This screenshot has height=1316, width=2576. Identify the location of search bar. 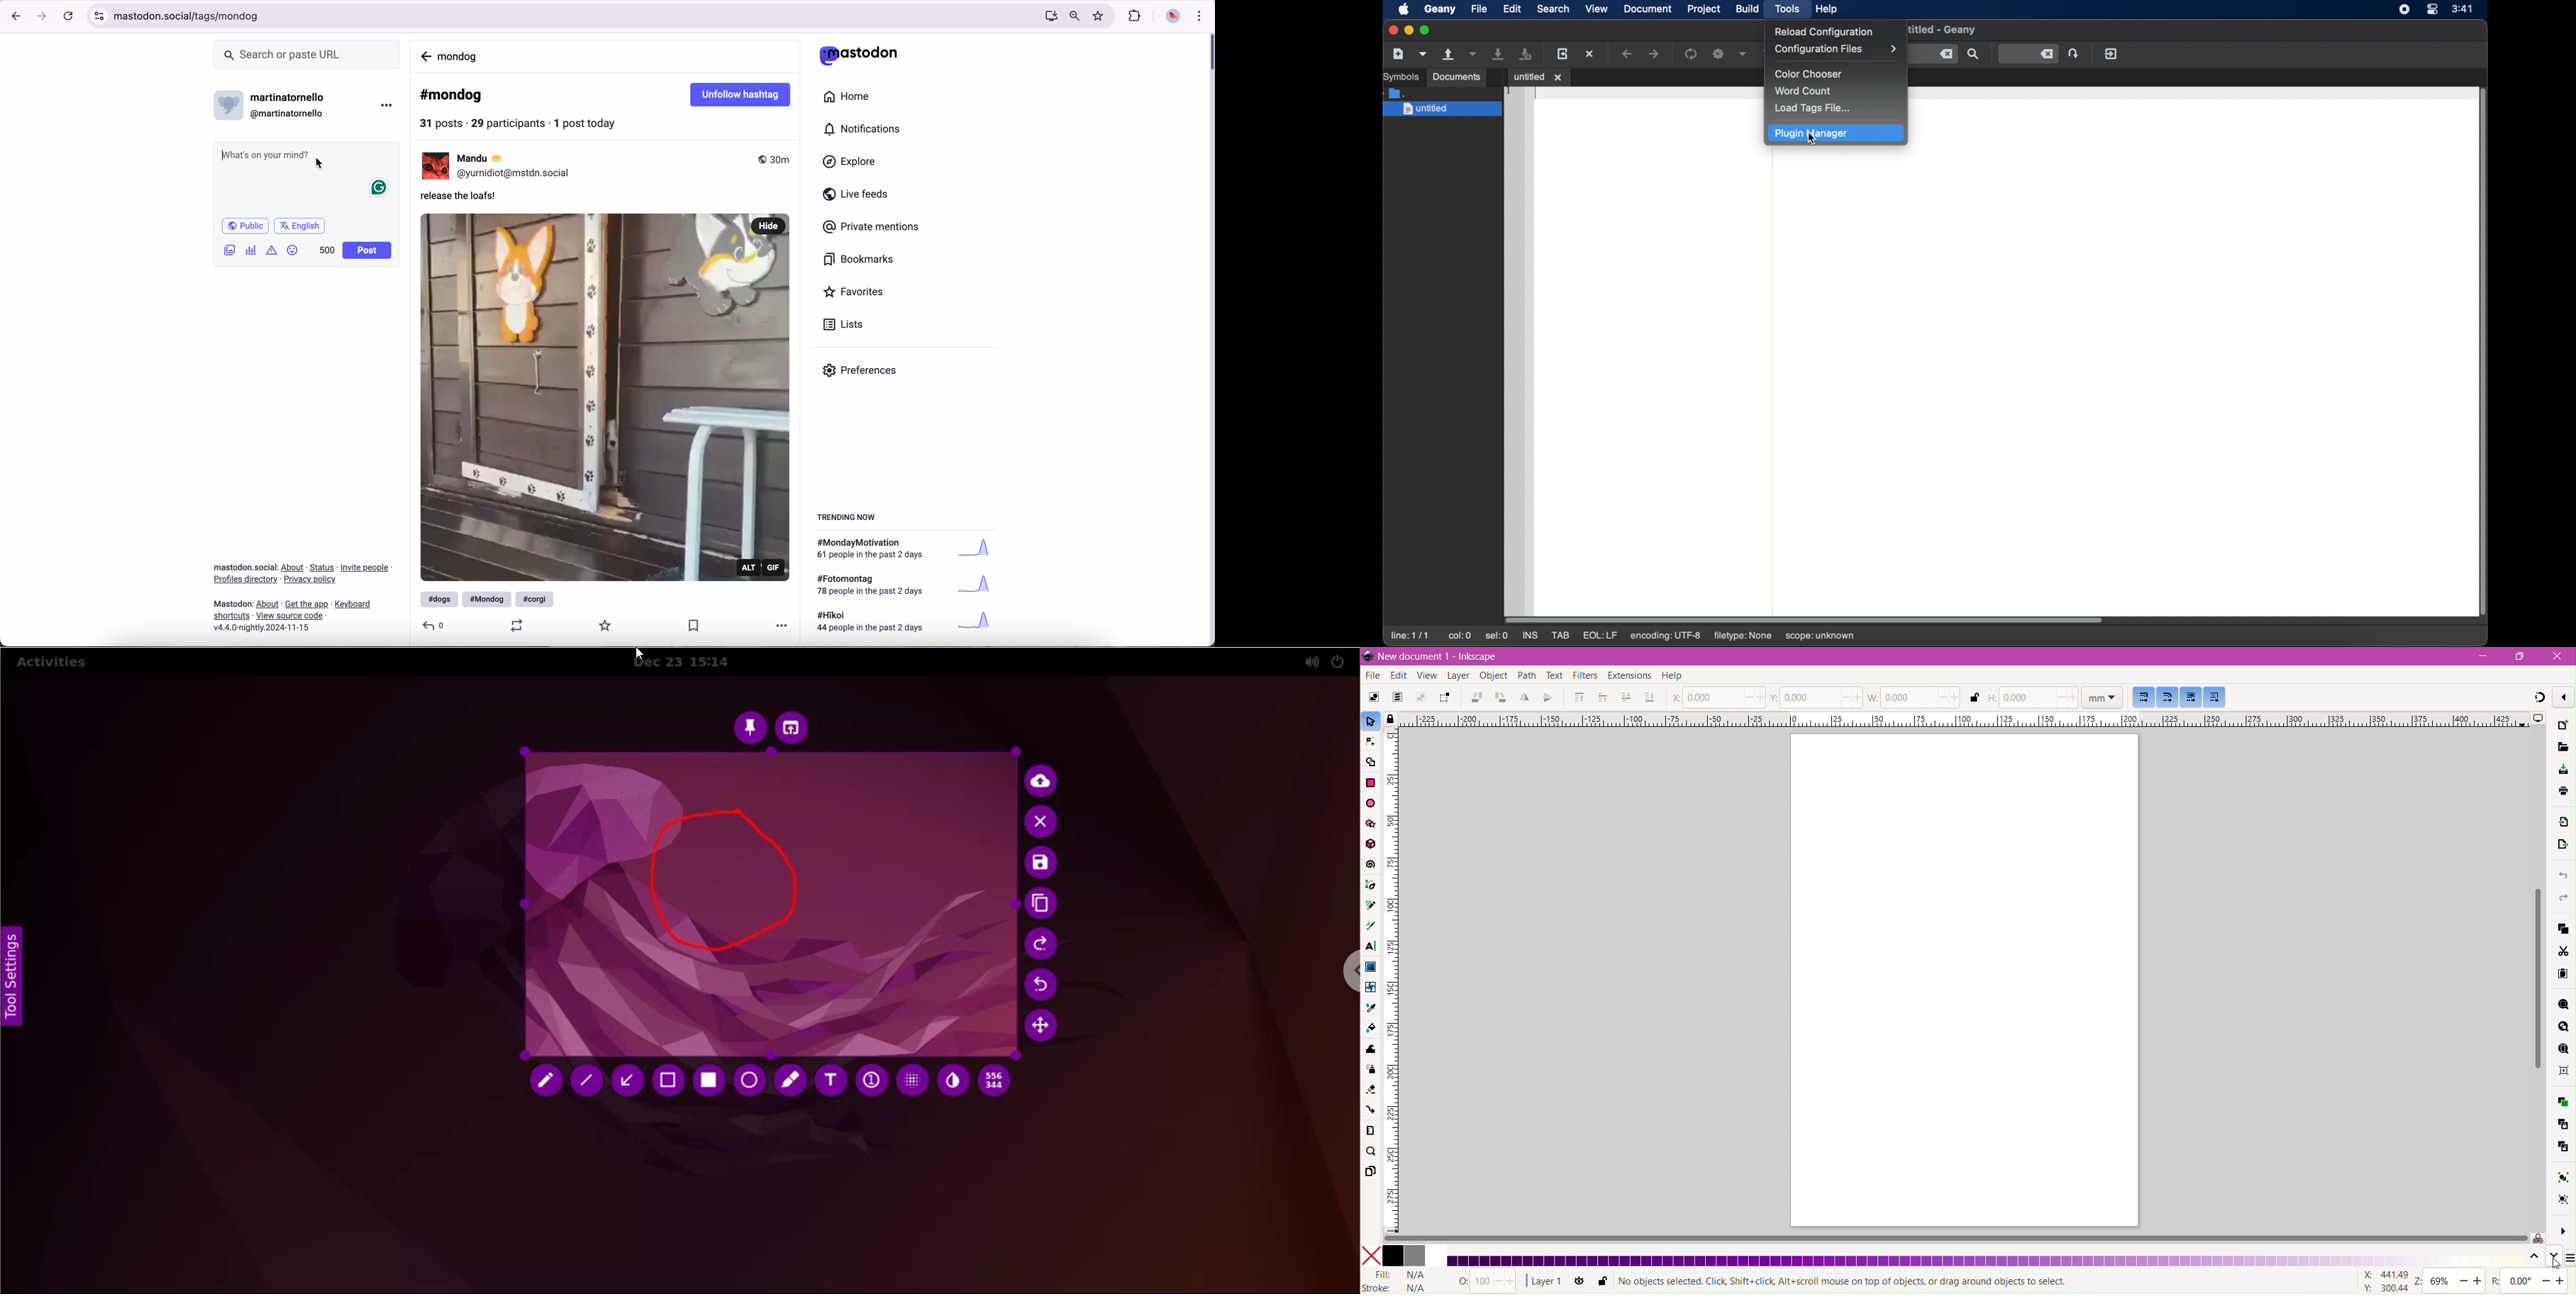
(309, 54).